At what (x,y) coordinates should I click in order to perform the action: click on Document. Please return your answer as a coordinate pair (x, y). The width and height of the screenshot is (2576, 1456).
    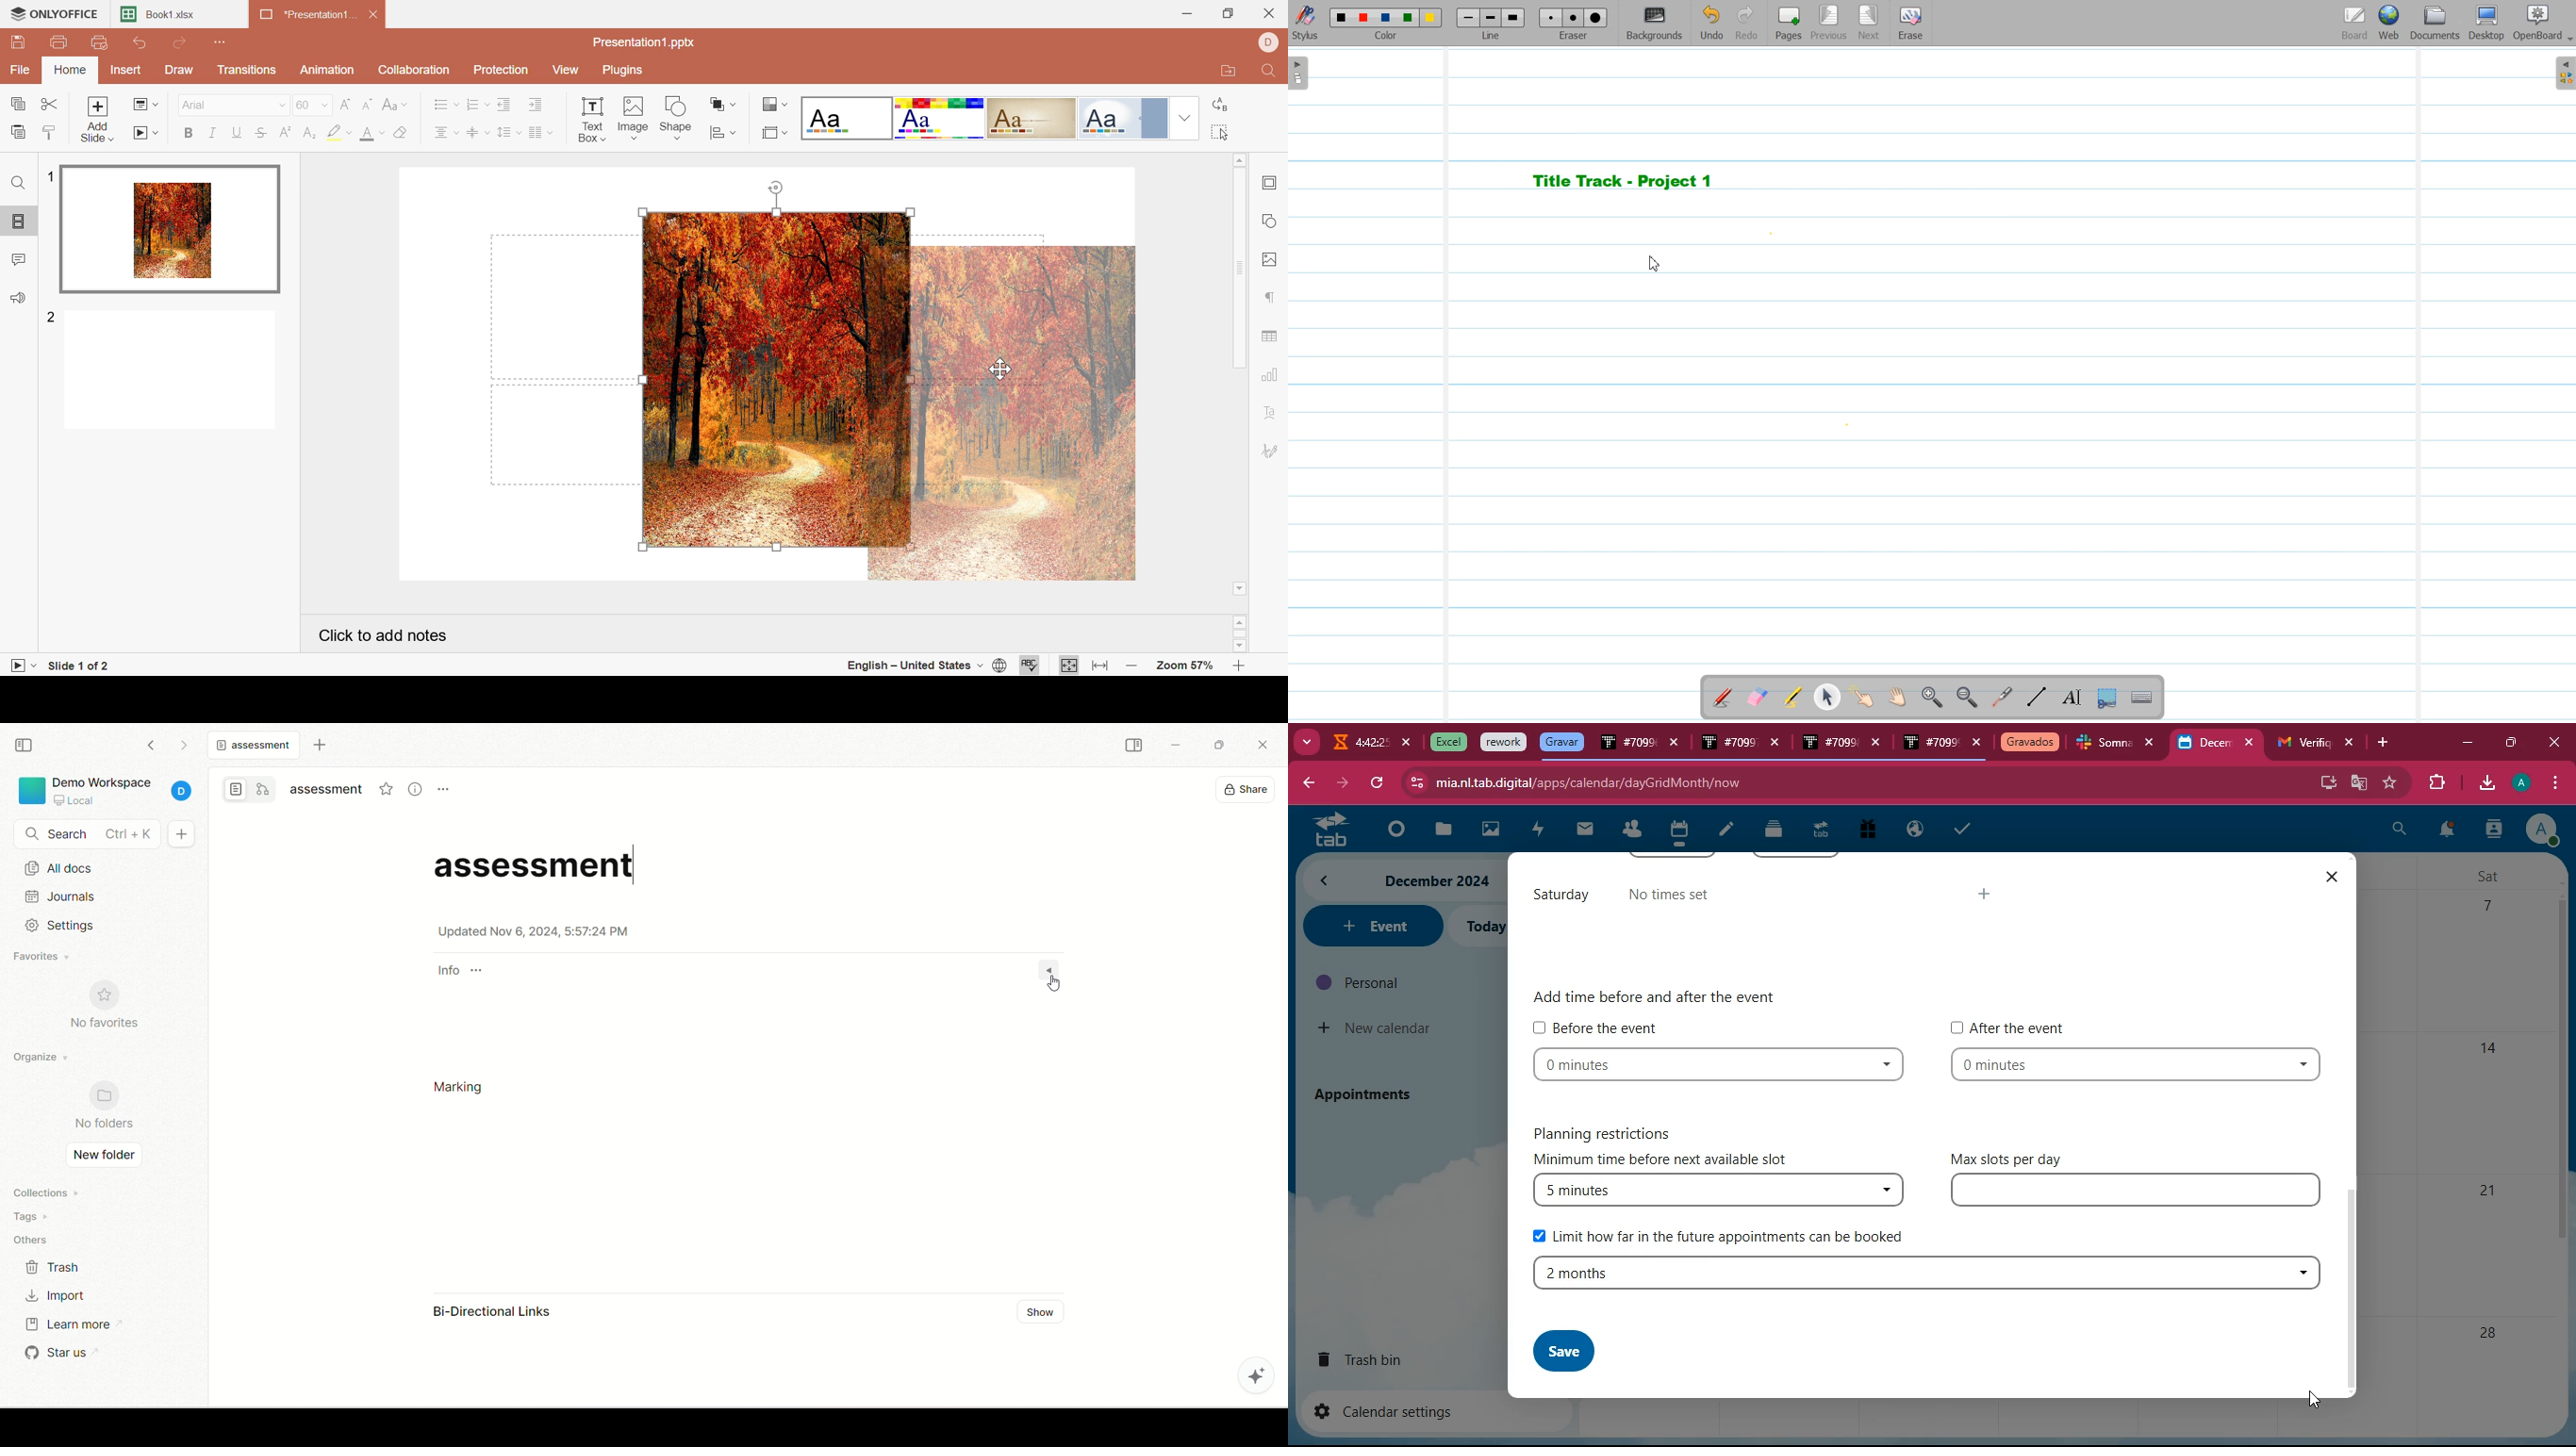
    Looking at the image, I should click on (2436, 23).